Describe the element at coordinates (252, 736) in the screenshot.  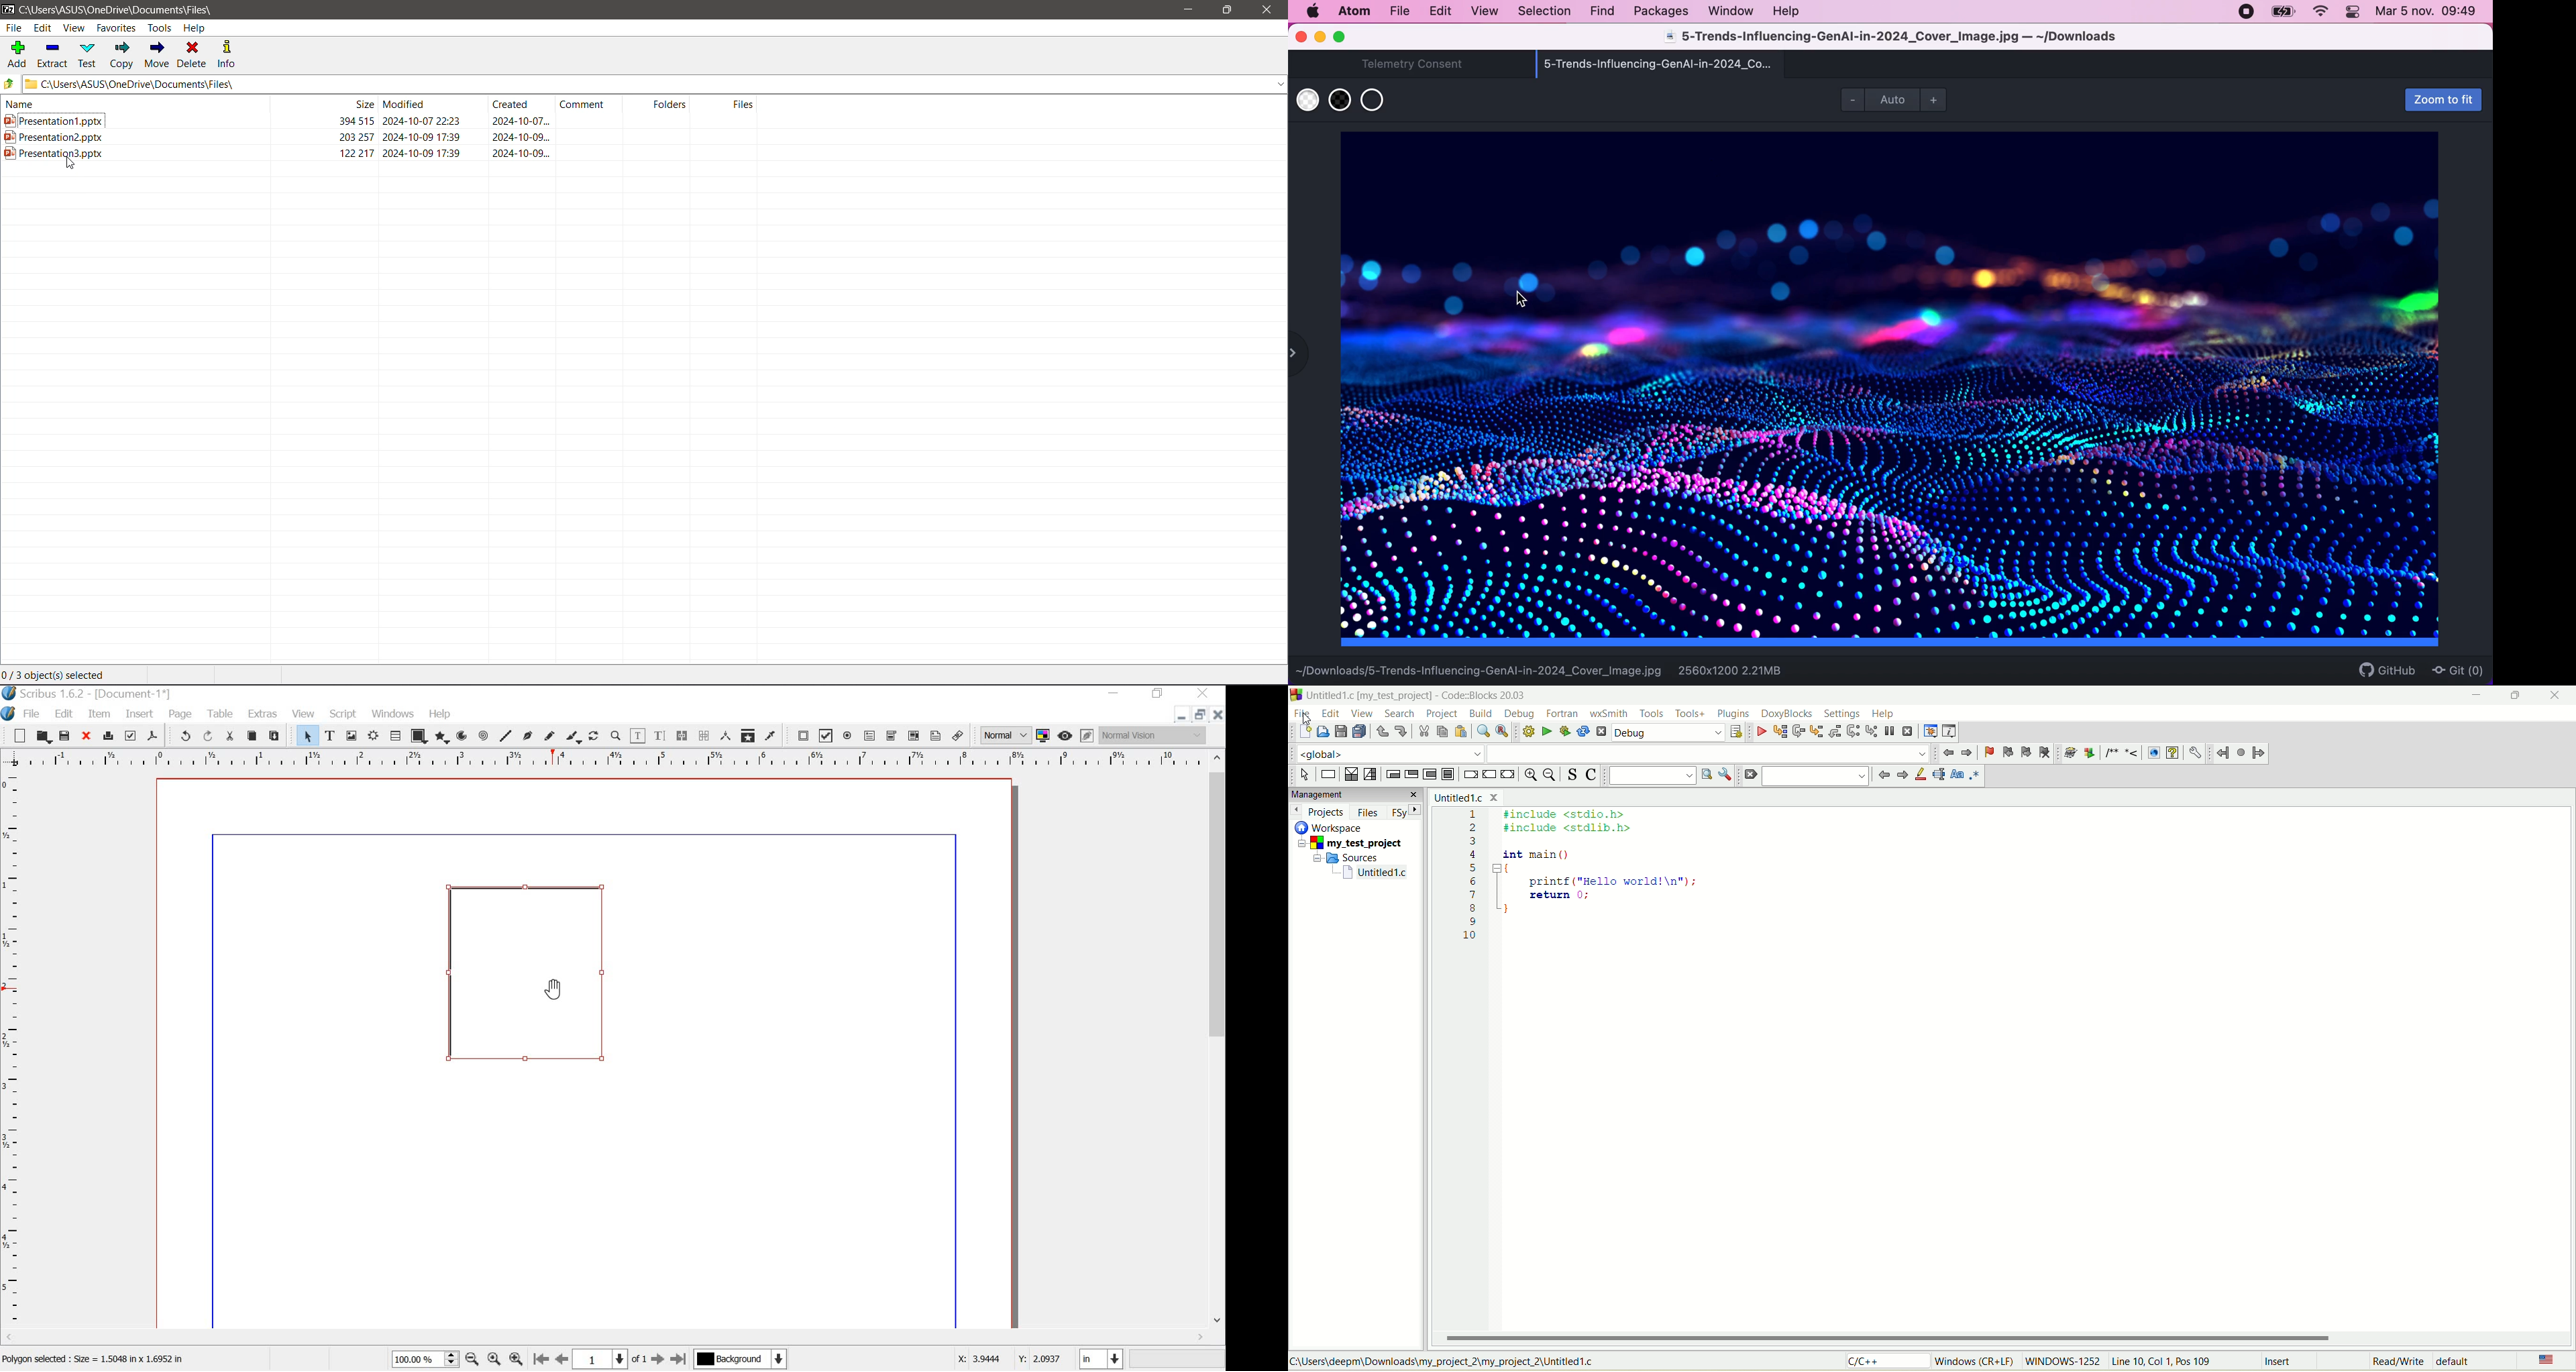
I see `copy` at that location.